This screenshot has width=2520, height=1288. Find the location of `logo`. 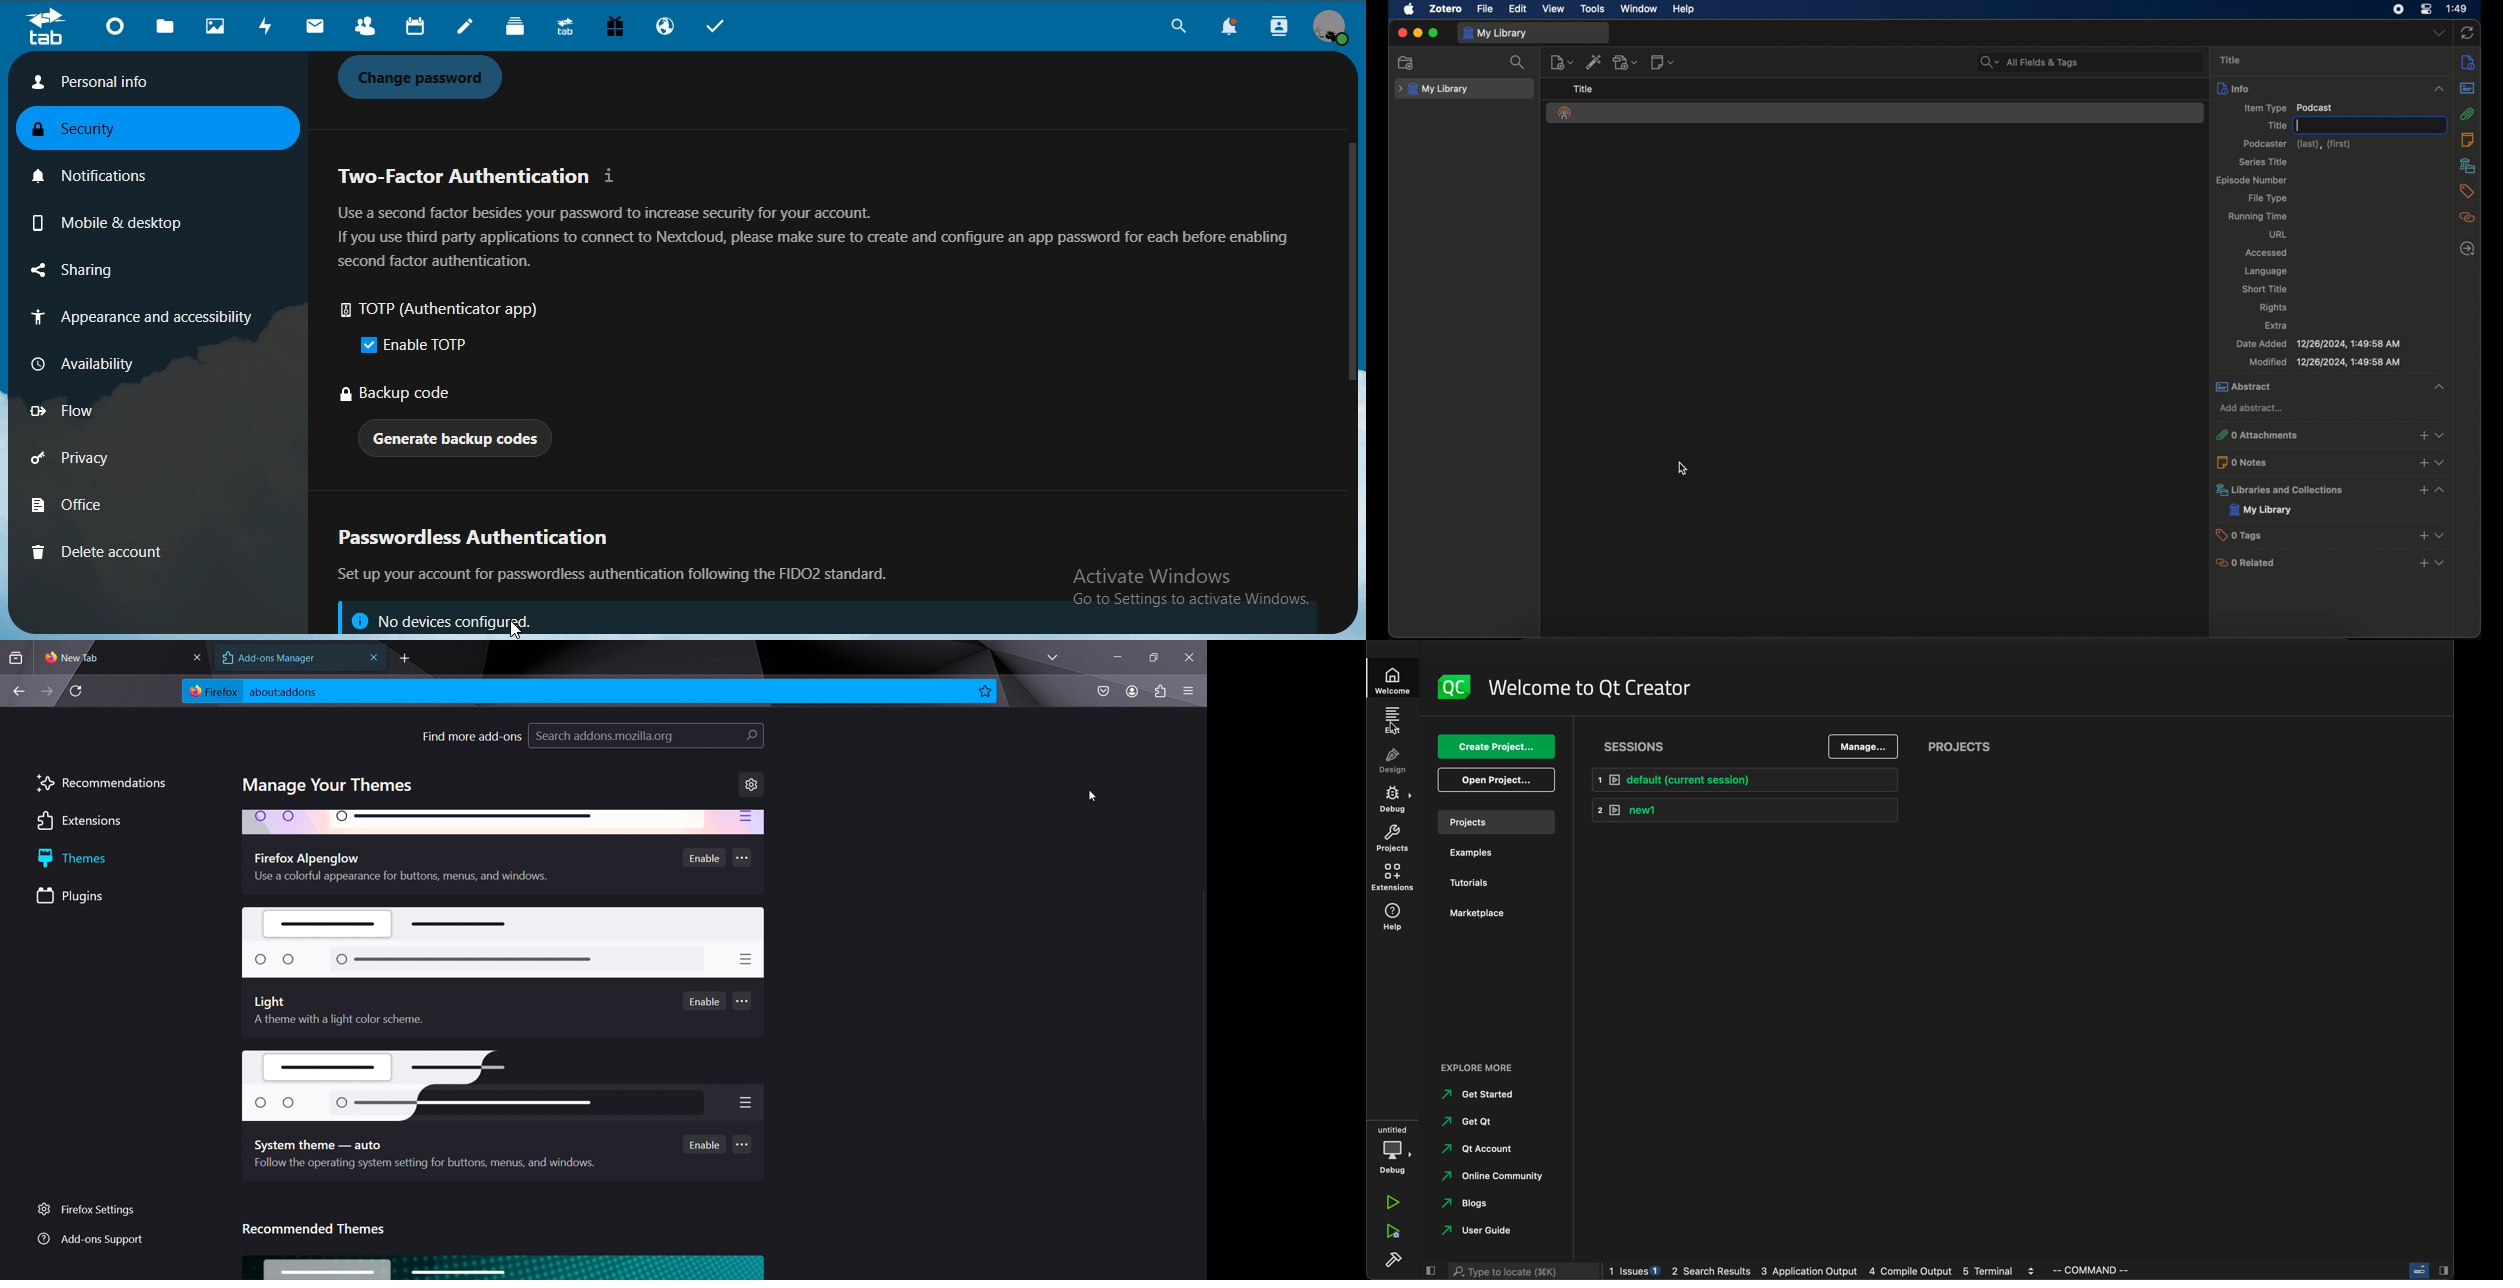

logo is located at coordinates (1457, 686).